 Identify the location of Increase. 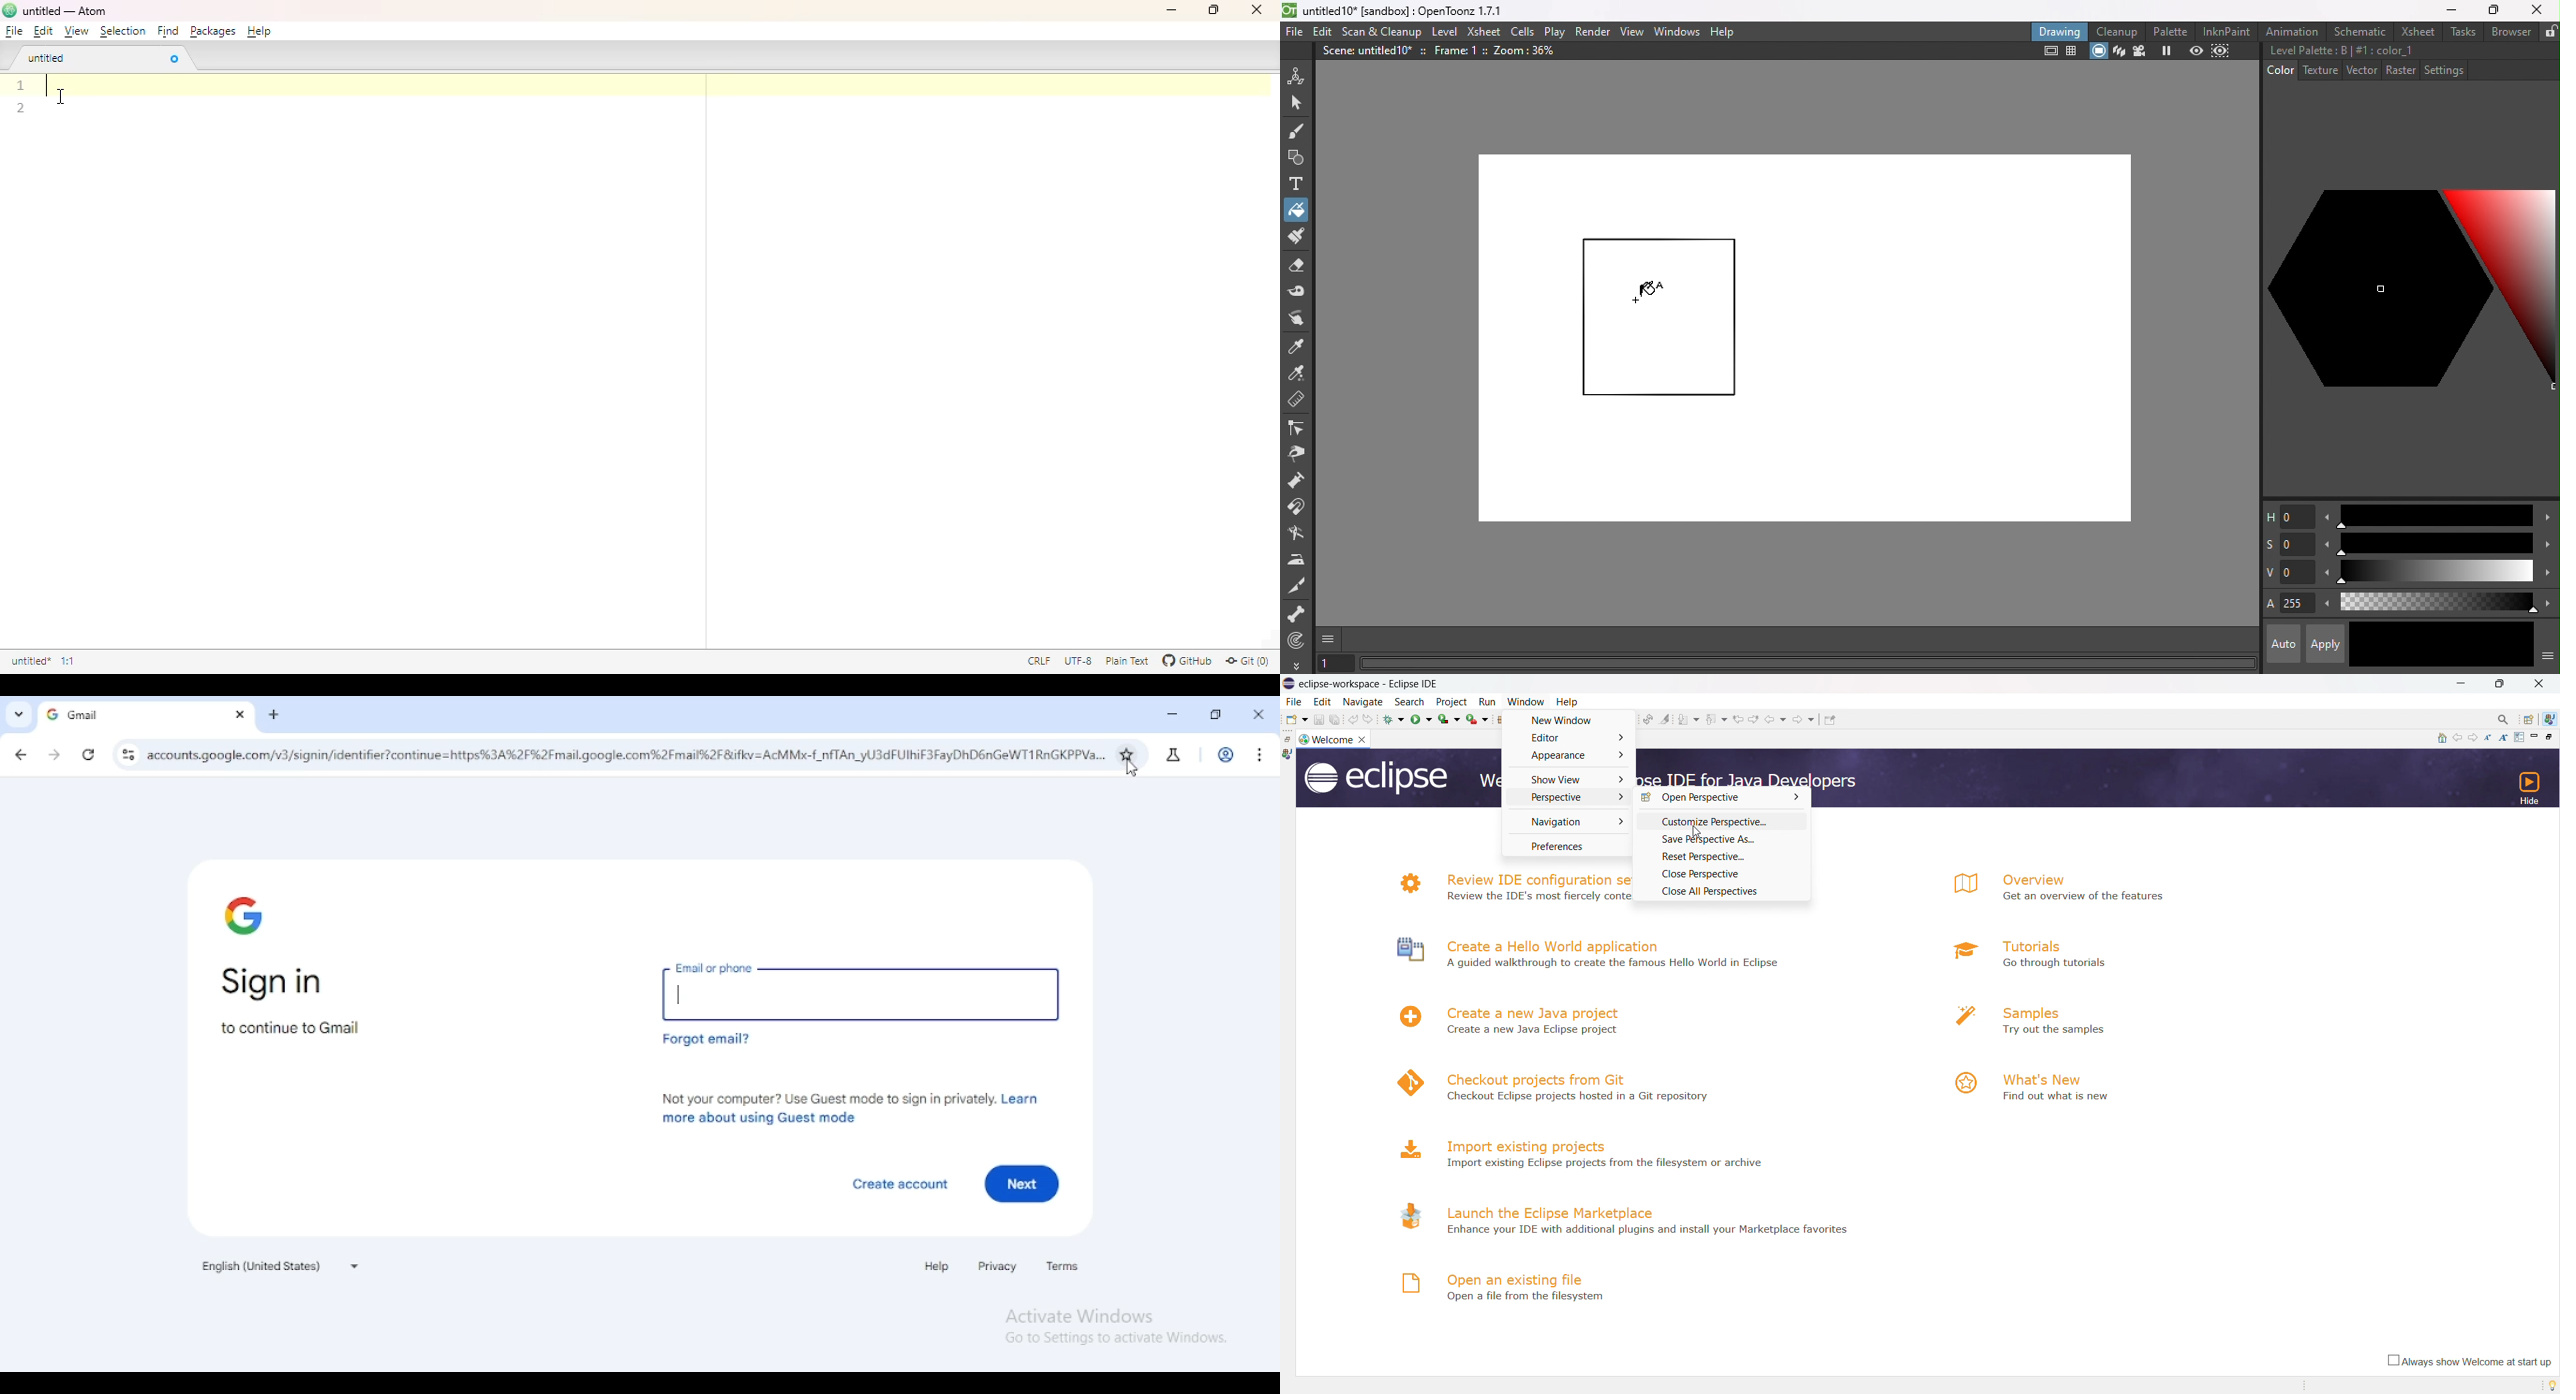
(2546, 543).